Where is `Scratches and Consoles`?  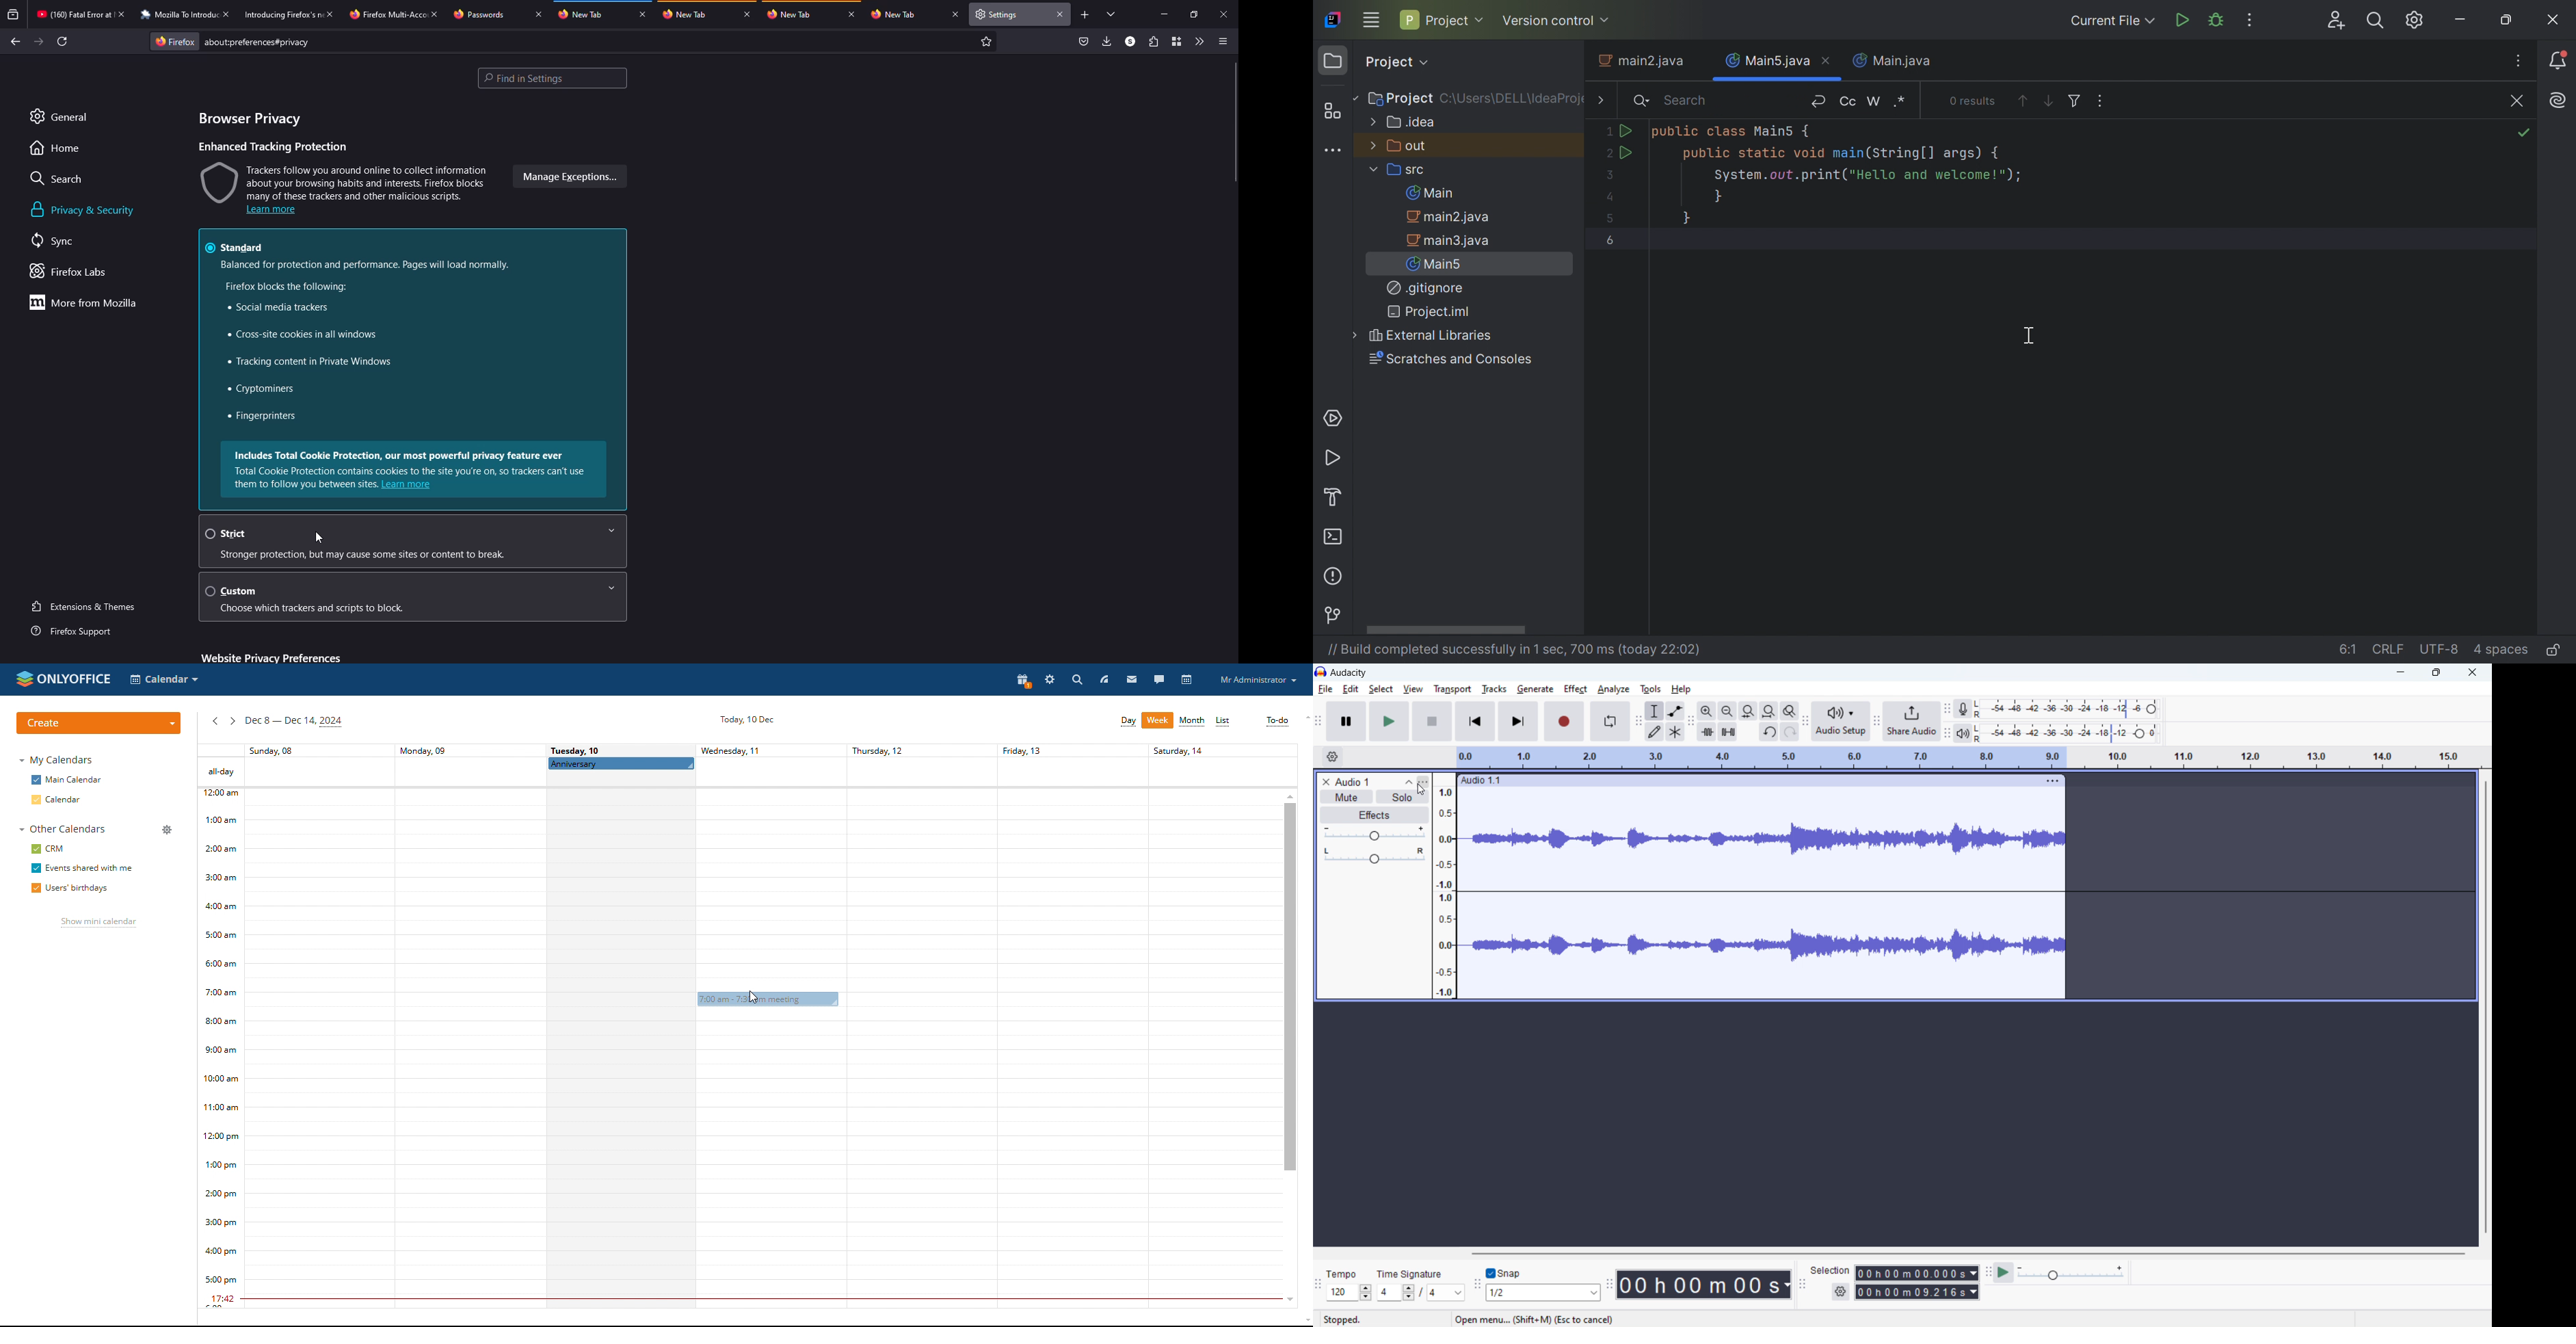
Scratches and Consoles is located at coordinates (1450, 360).